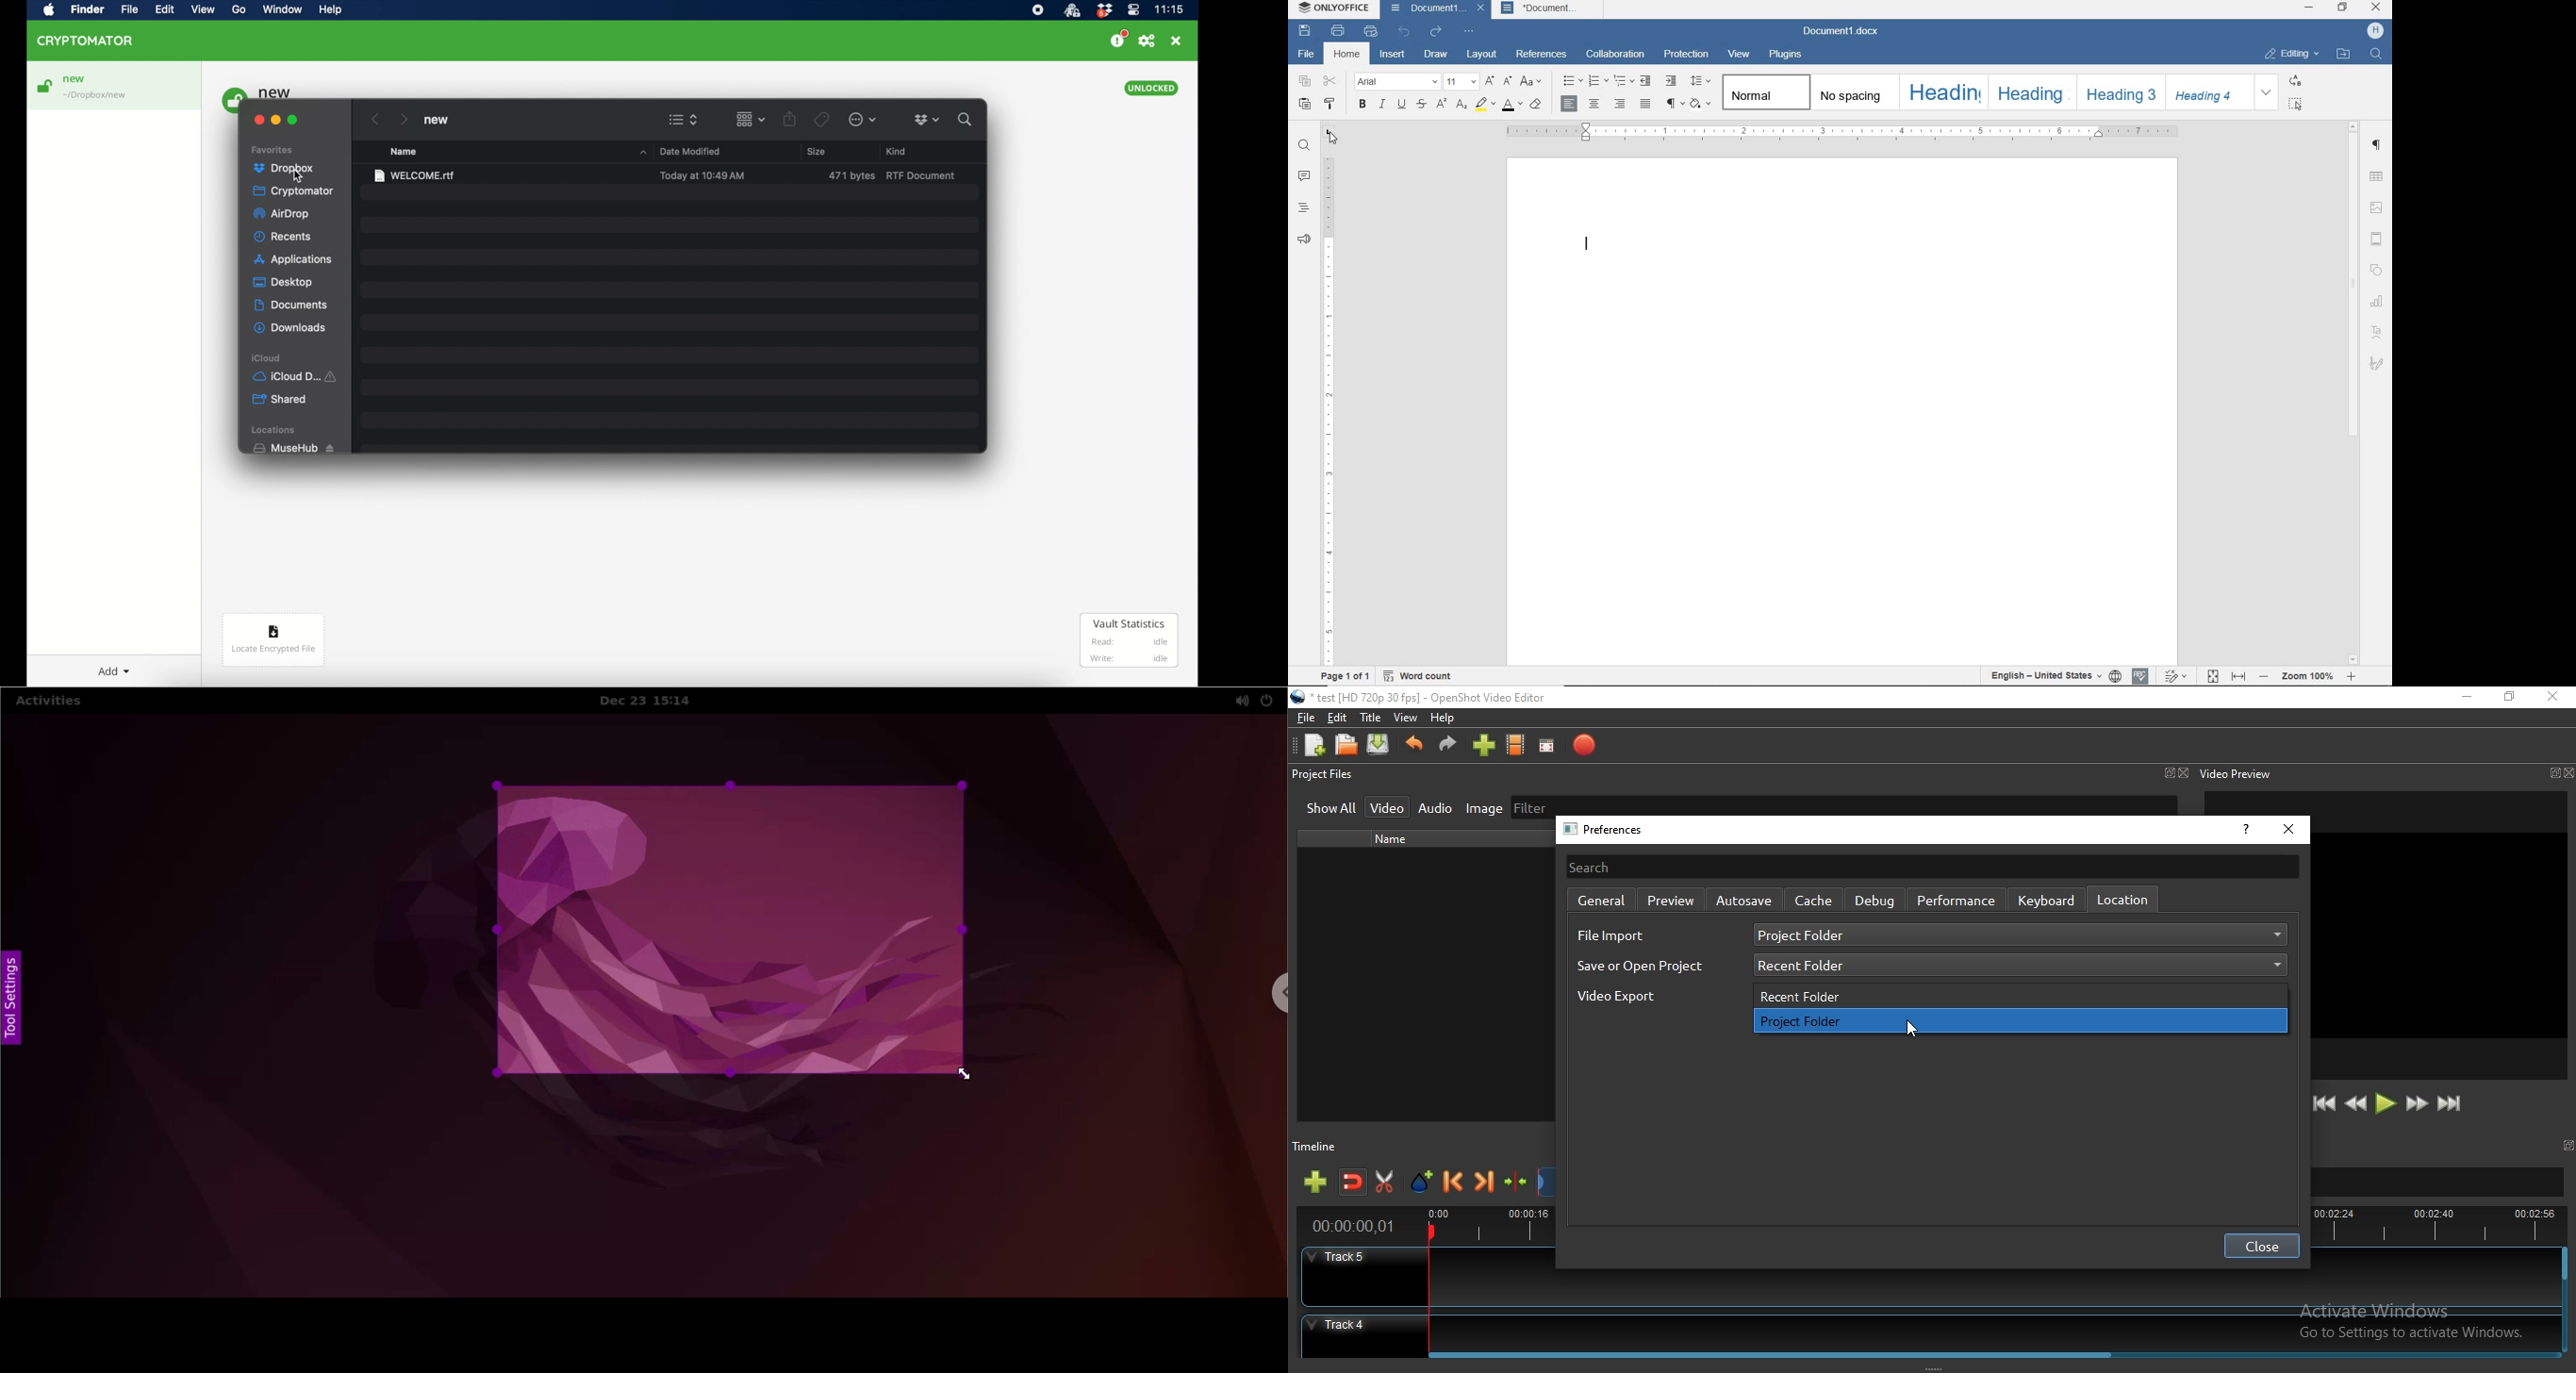 The width and height of the screenshot is (2576, 1400). I want to click on Window , so click(2168, 772).